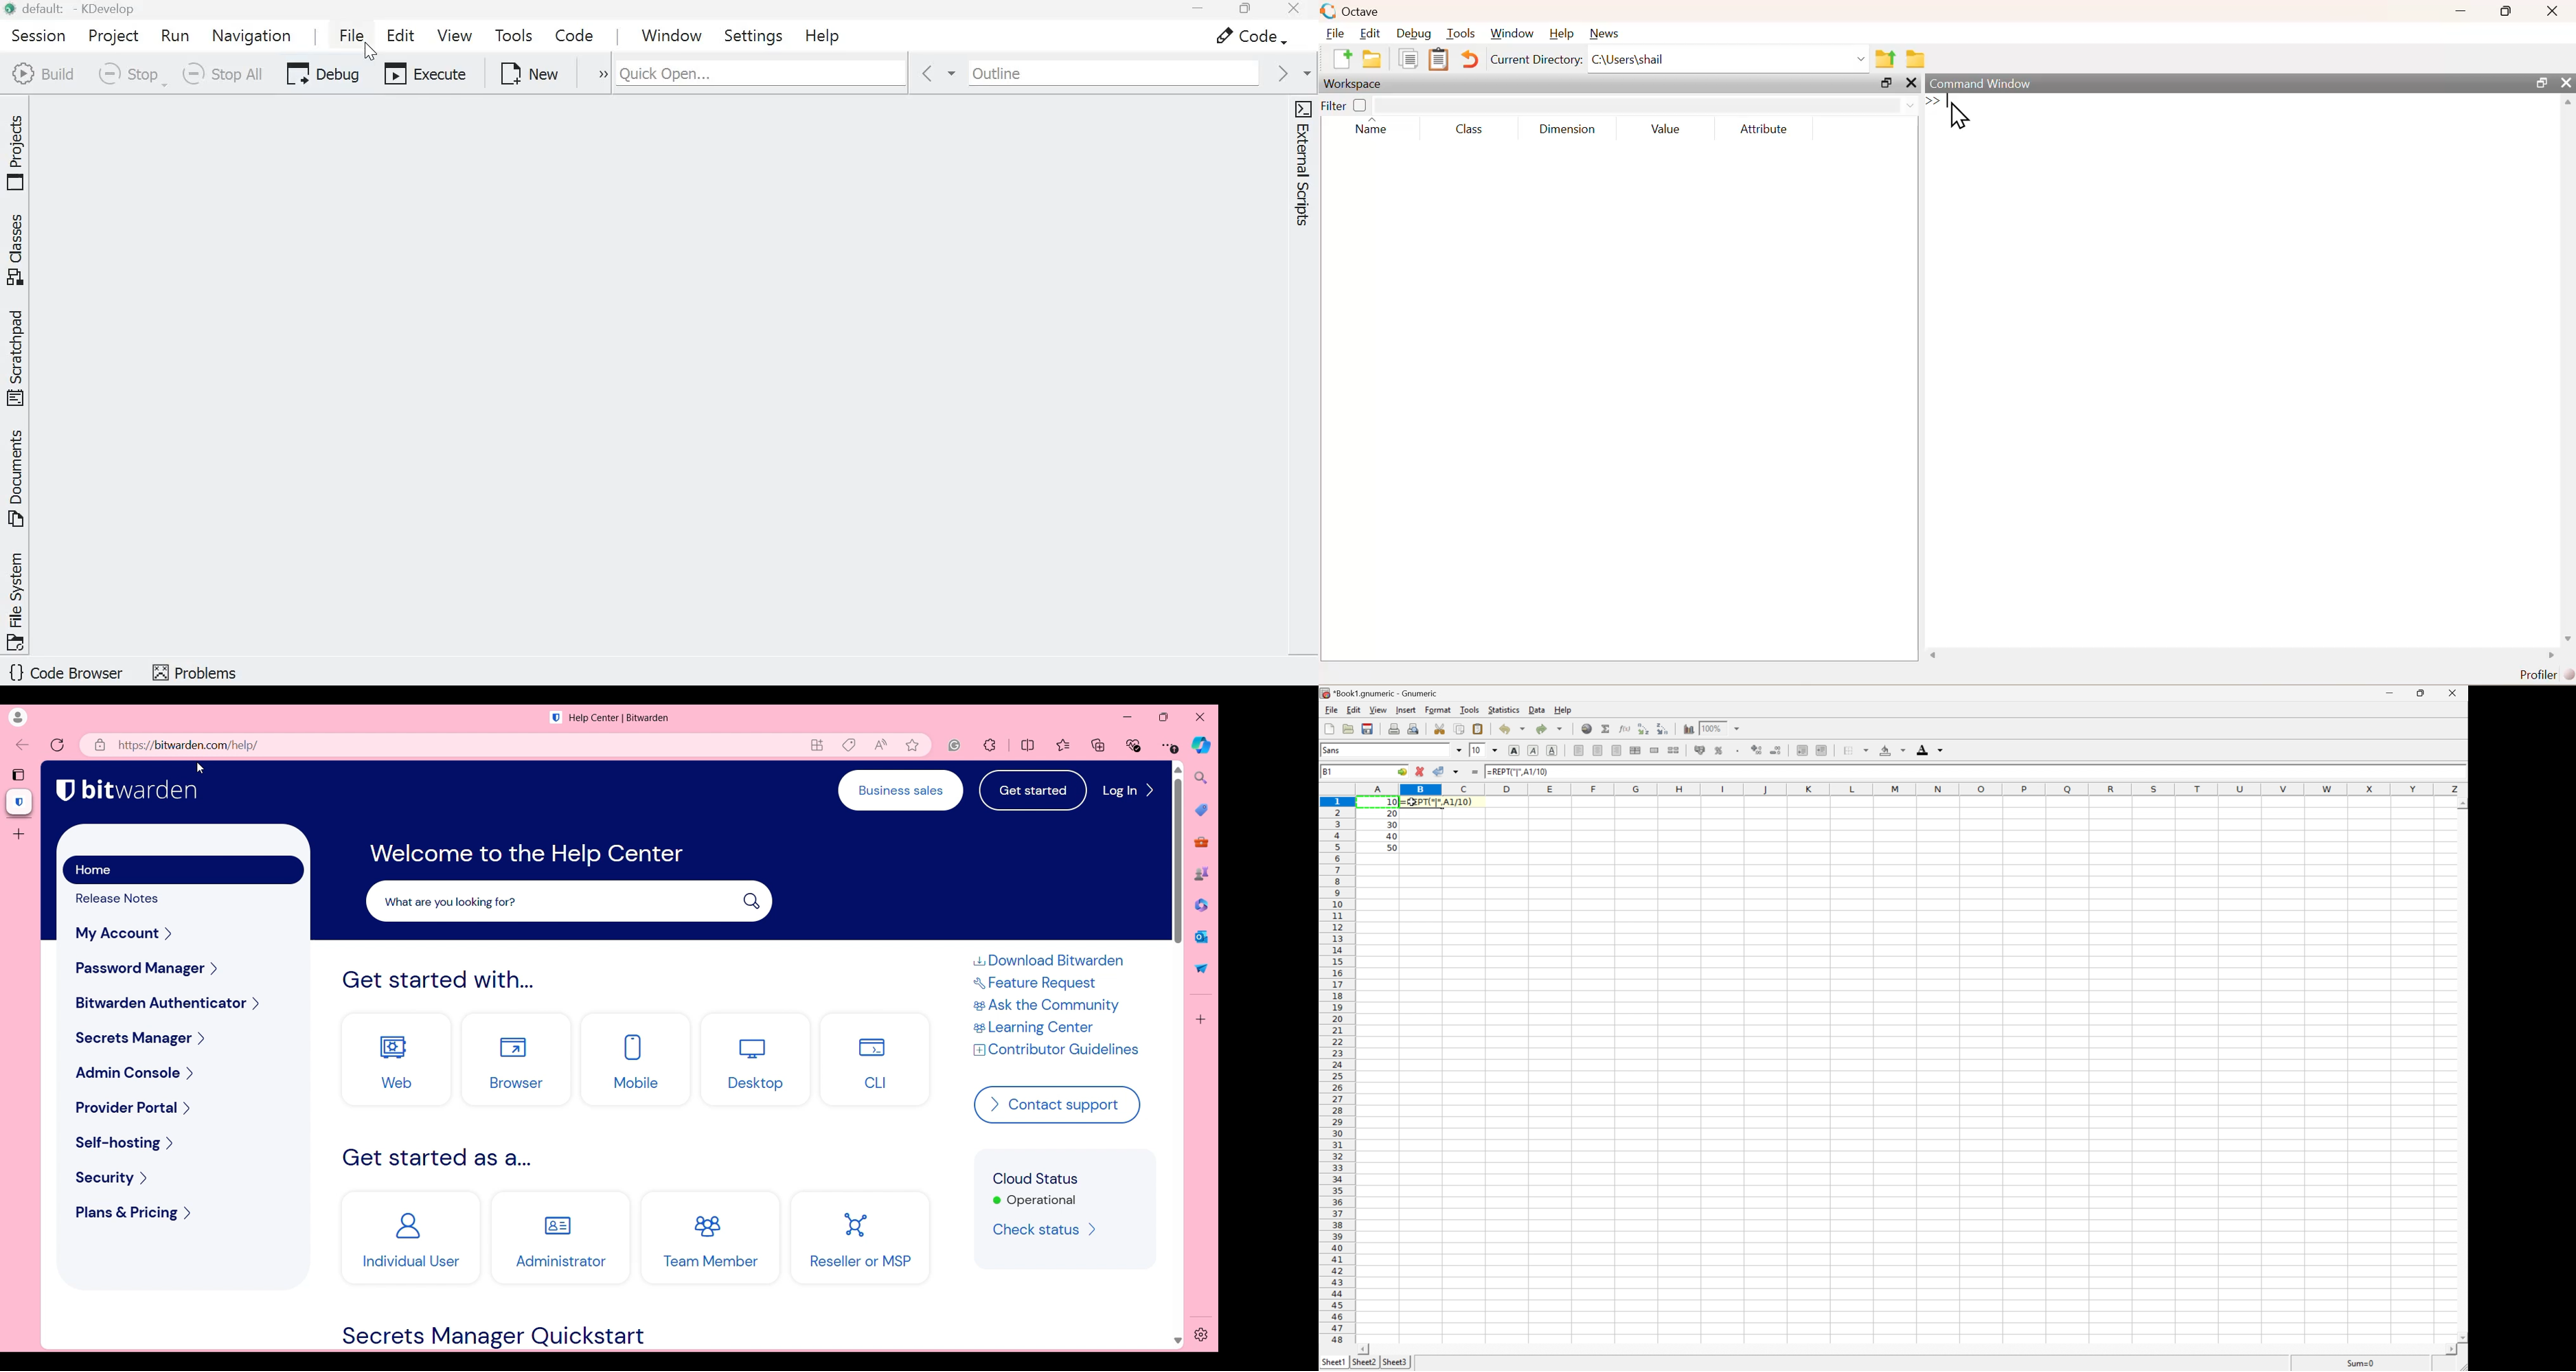 The image size is (2576, 1372). What do you see at coordinates (17, 717) in the screenshot?
I see `Current account` at bounding box center [17, 717].